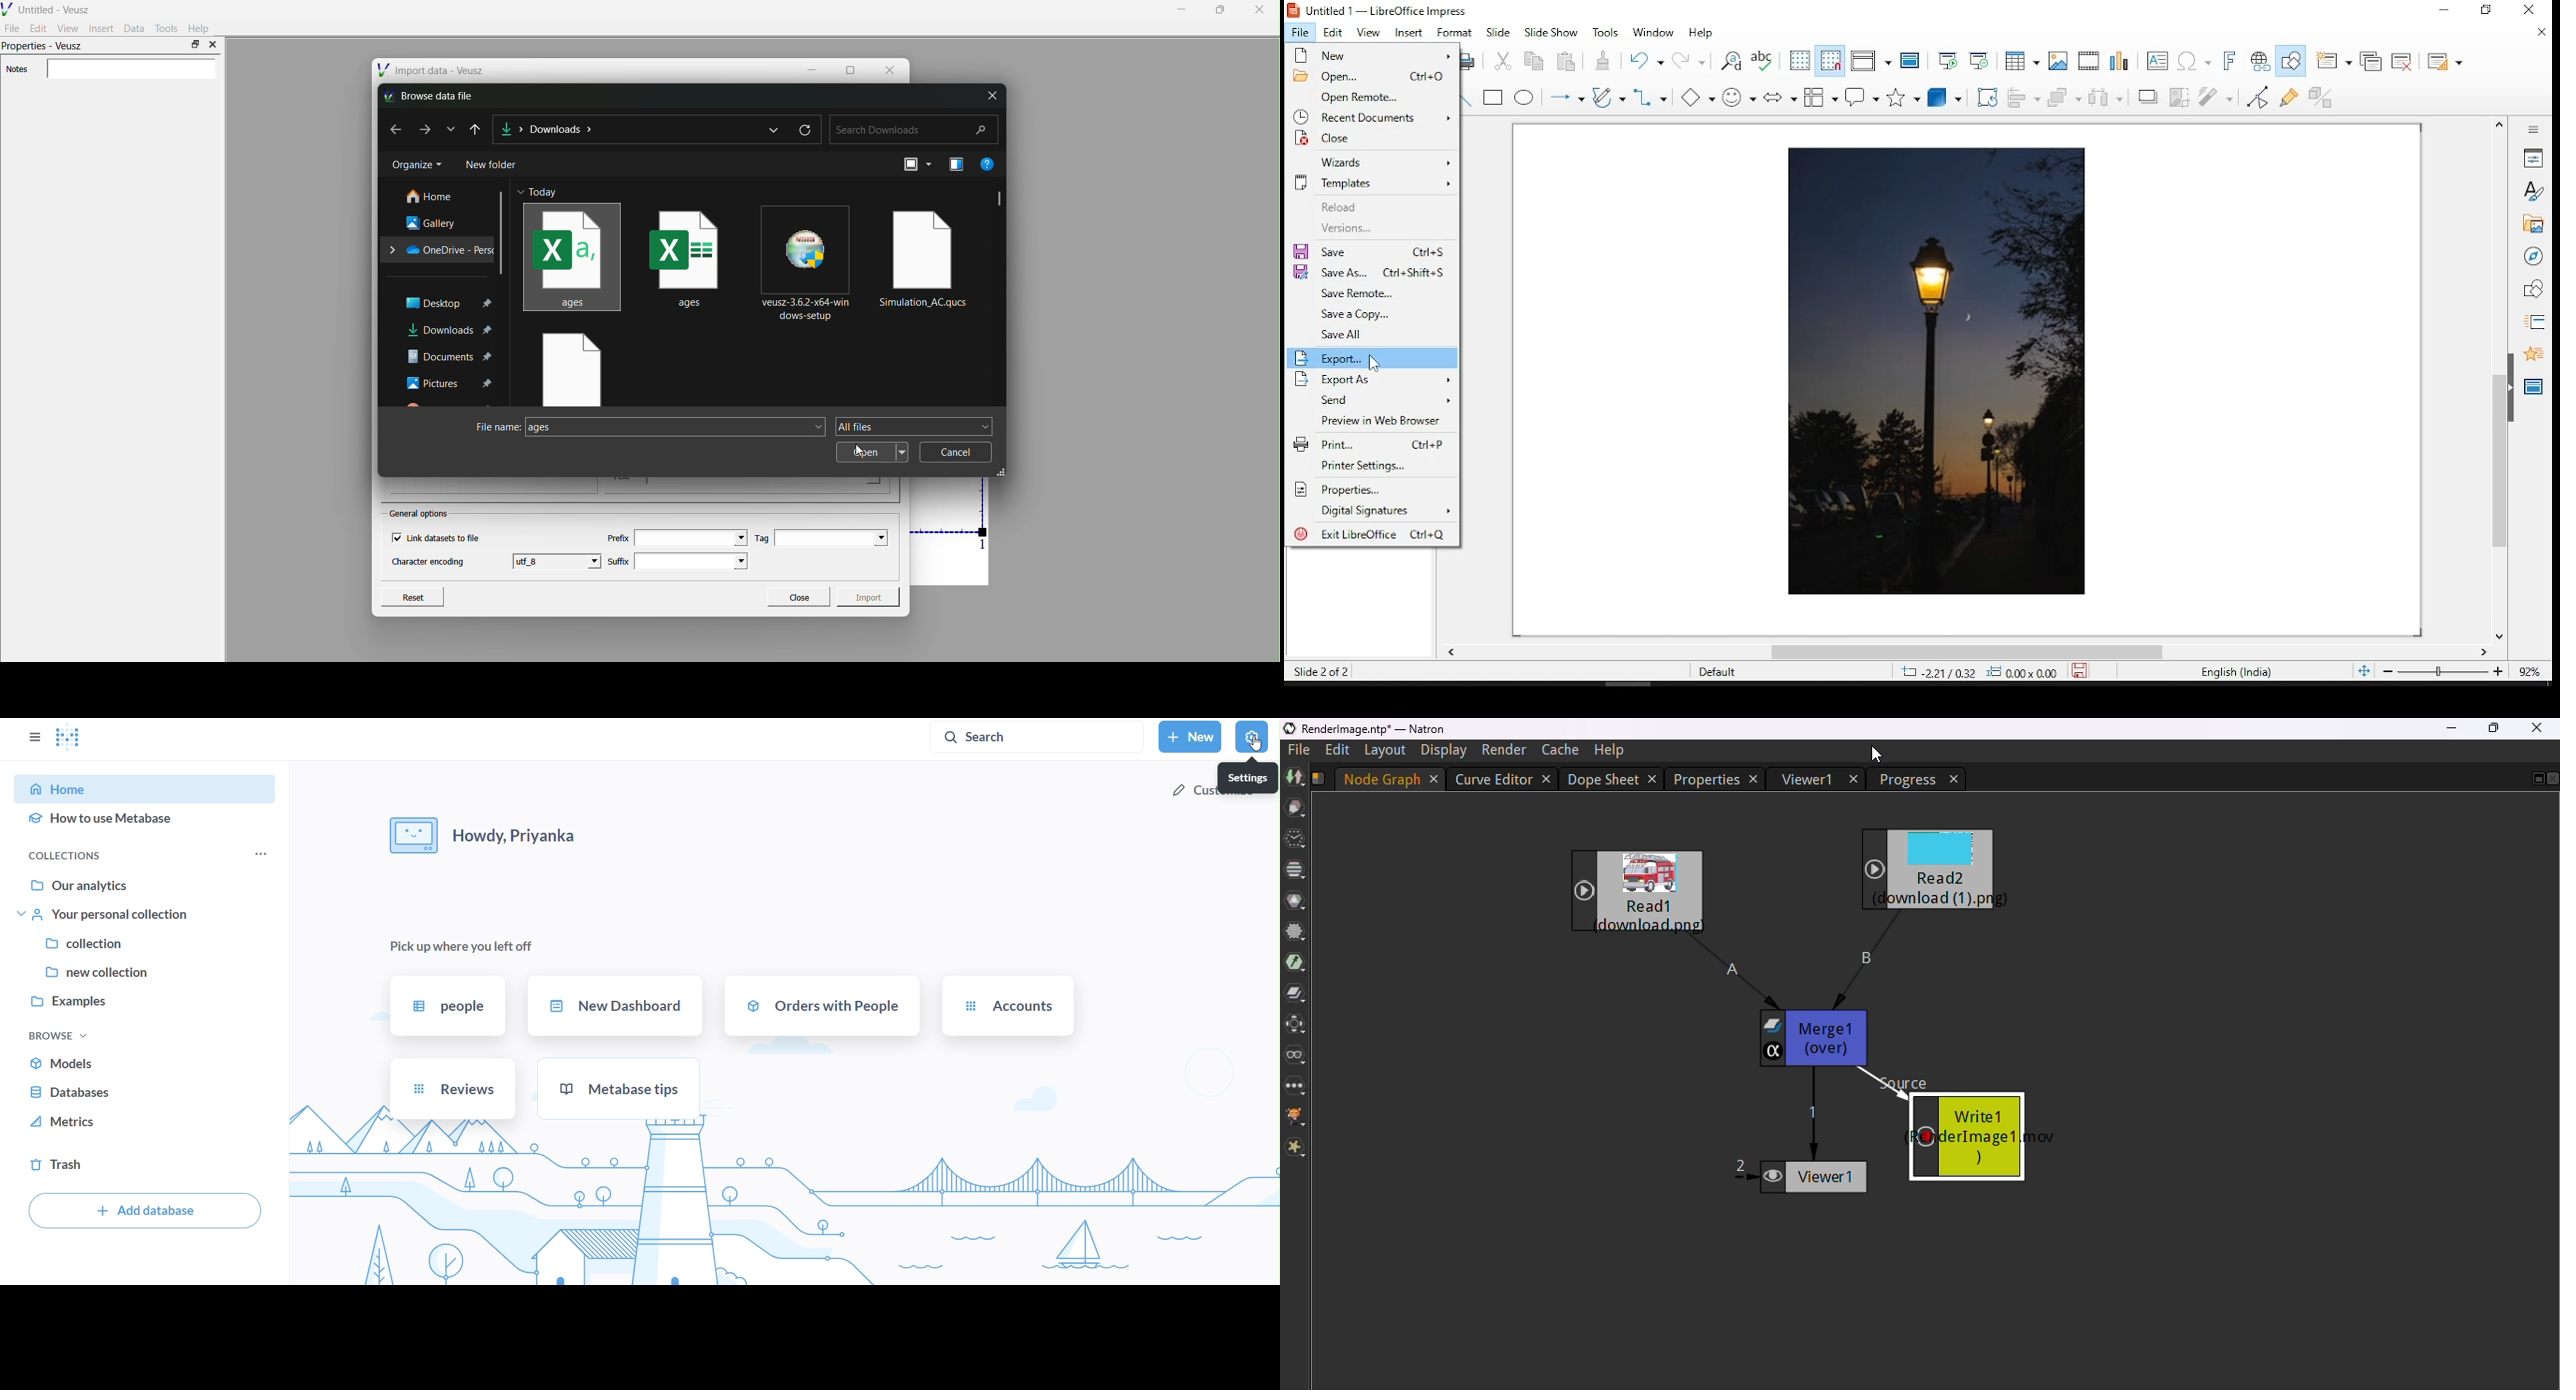 This screenshot has height=1400, width=2576. I want to click on save remote, so click(1375, 295).